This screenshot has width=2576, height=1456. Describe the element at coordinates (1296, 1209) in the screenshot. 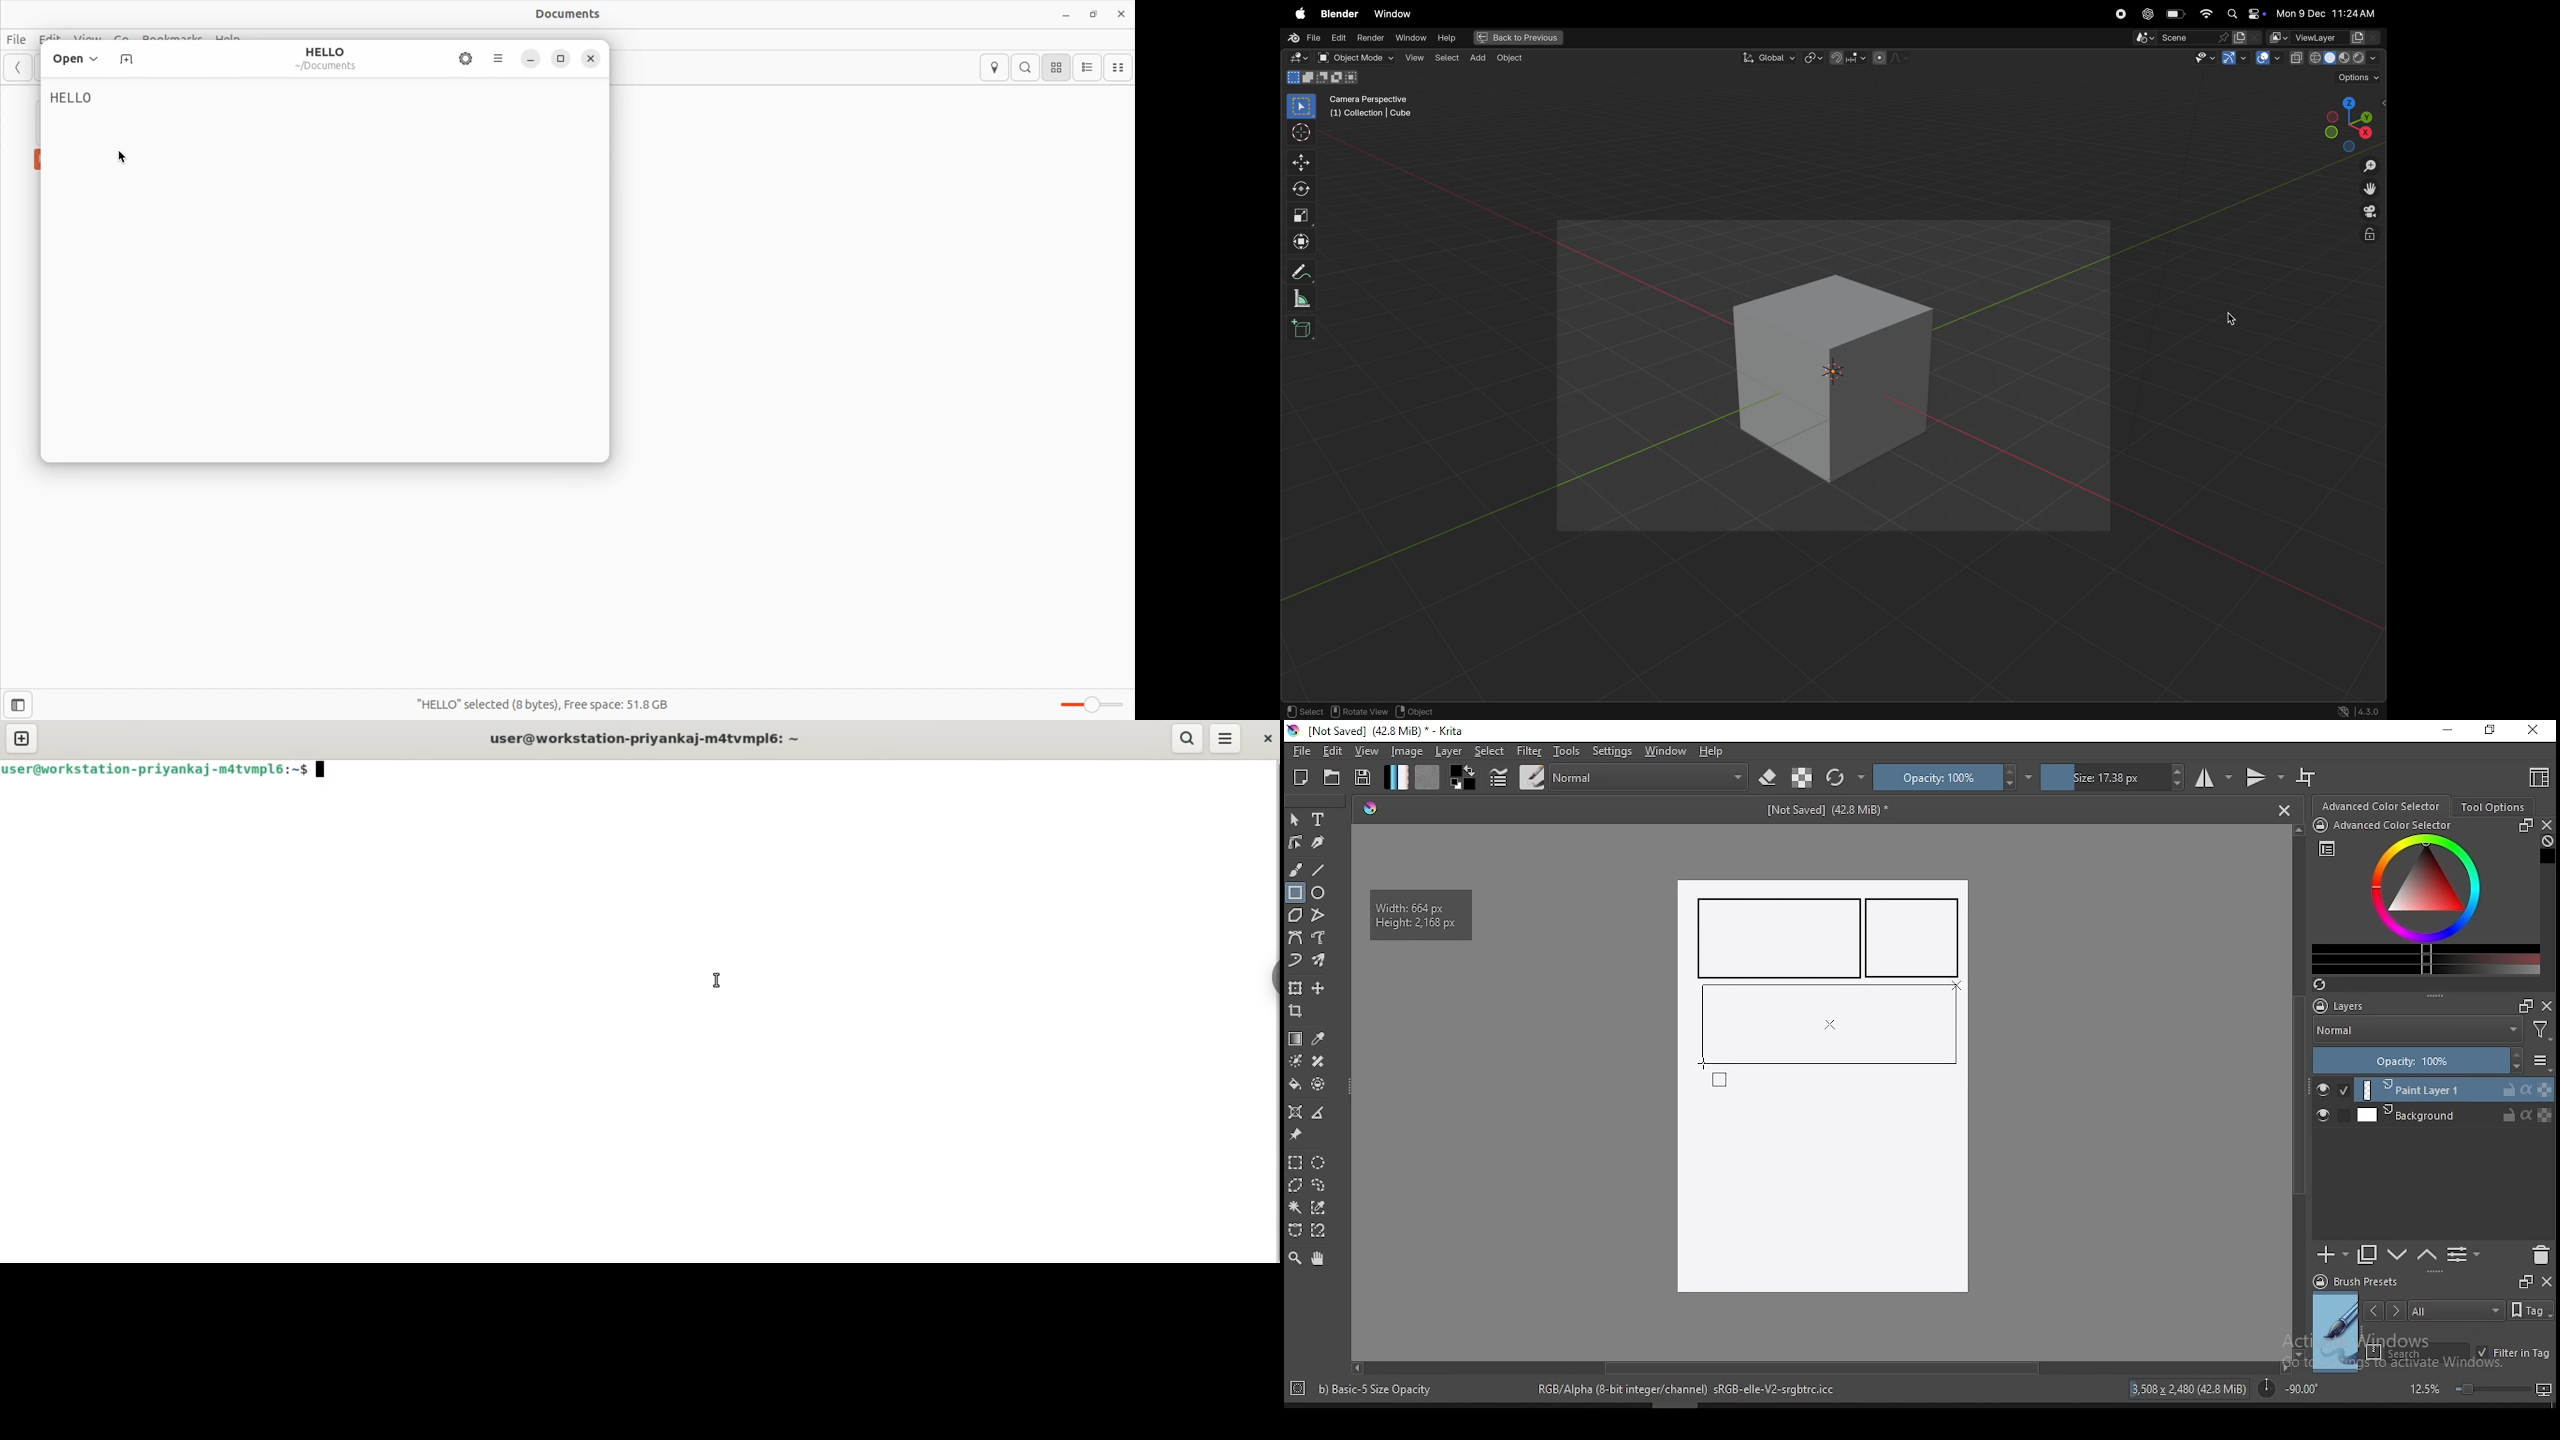

I see `contiguous selection tool` at that location.